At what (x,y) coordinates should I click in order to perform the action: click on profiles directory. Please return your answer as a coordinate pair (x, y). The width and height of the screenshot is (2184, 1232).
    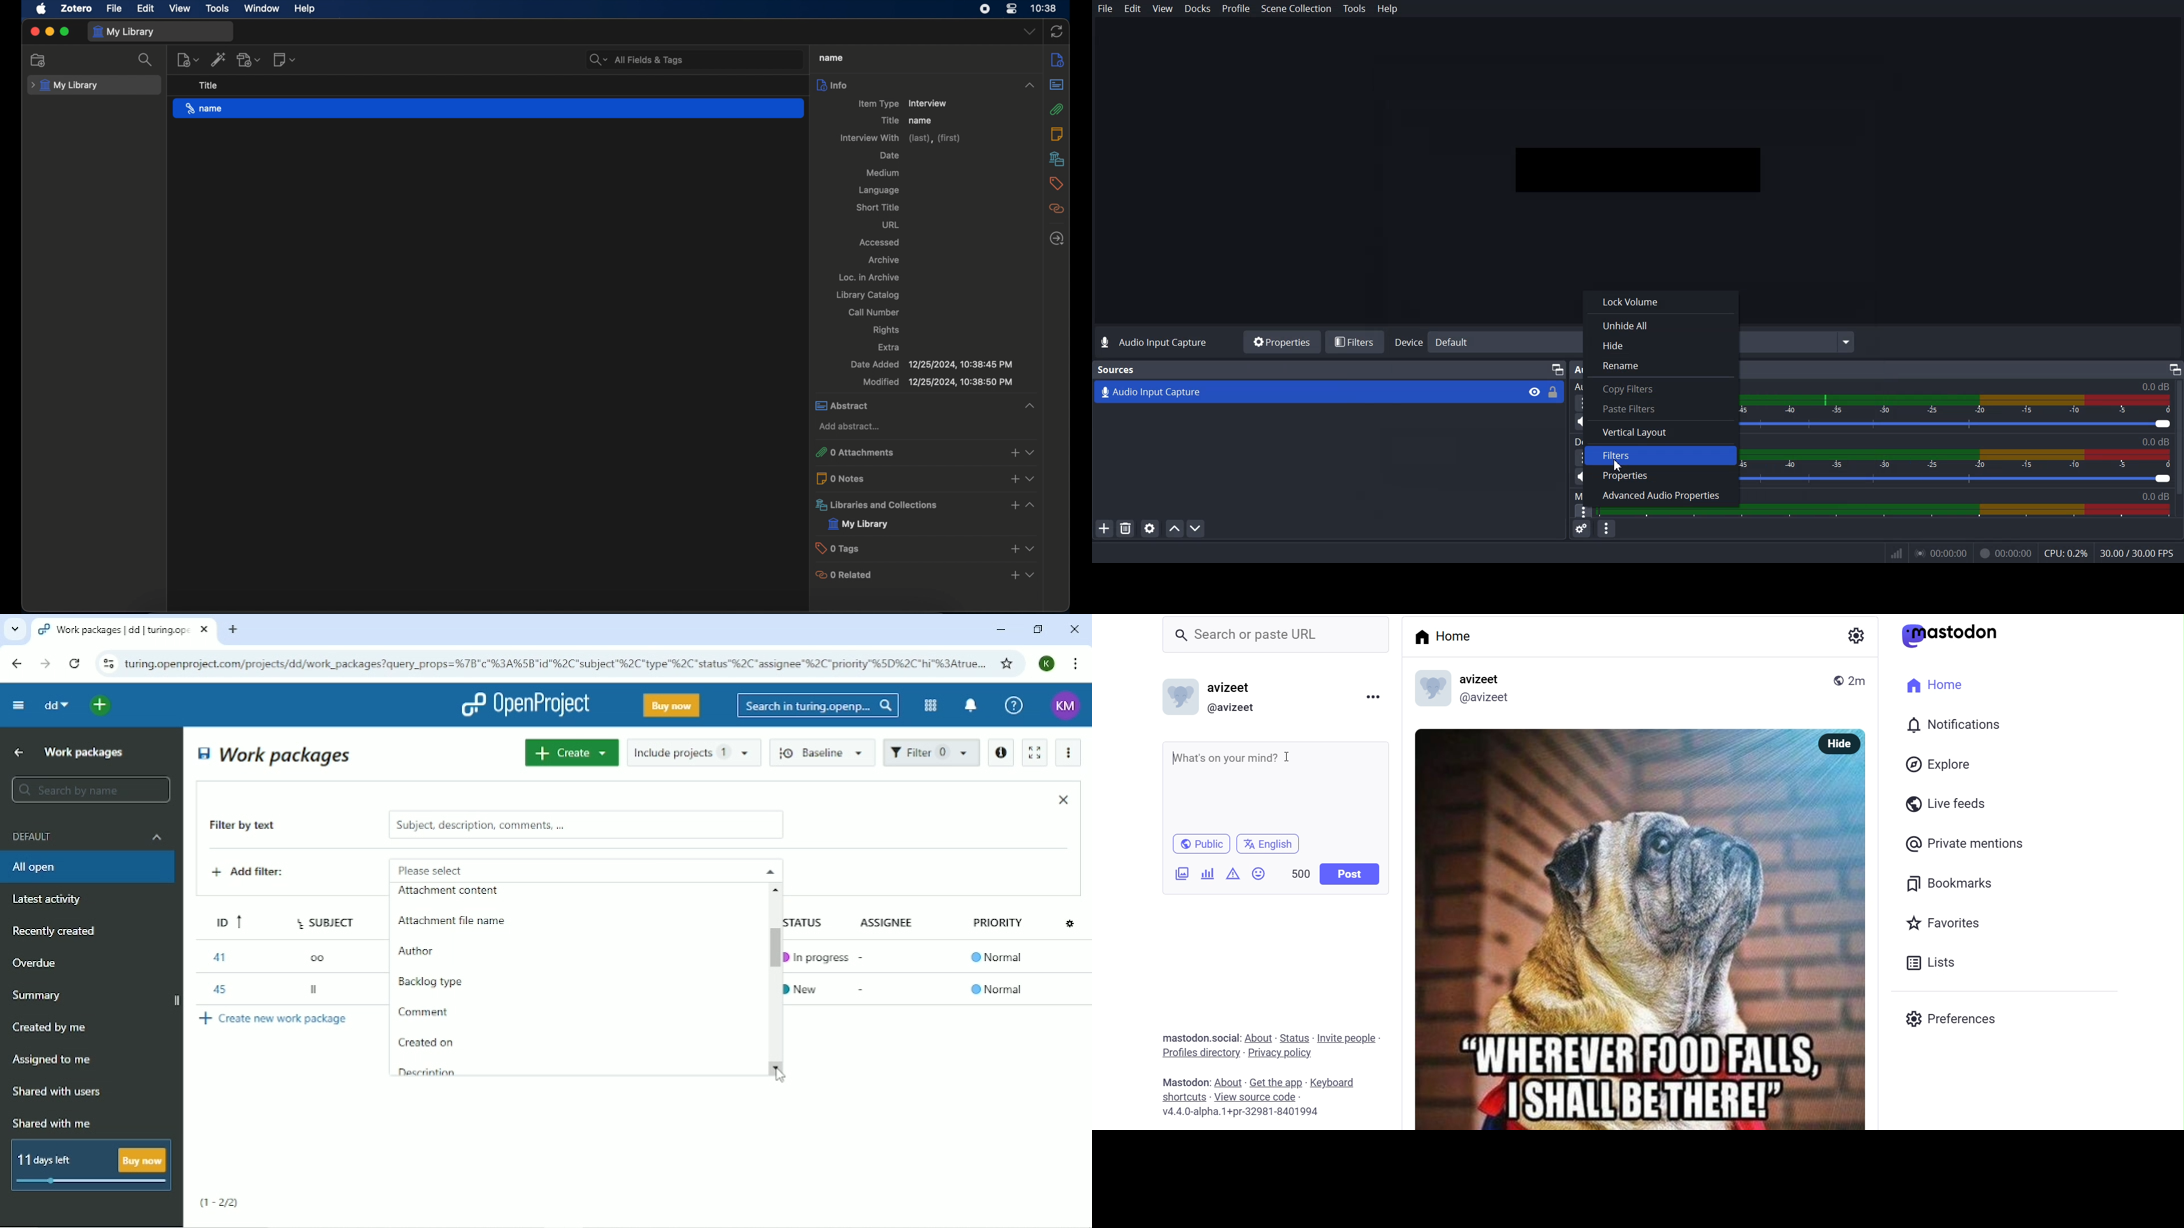
    Looking at the image, I should click on (1198, 1053).